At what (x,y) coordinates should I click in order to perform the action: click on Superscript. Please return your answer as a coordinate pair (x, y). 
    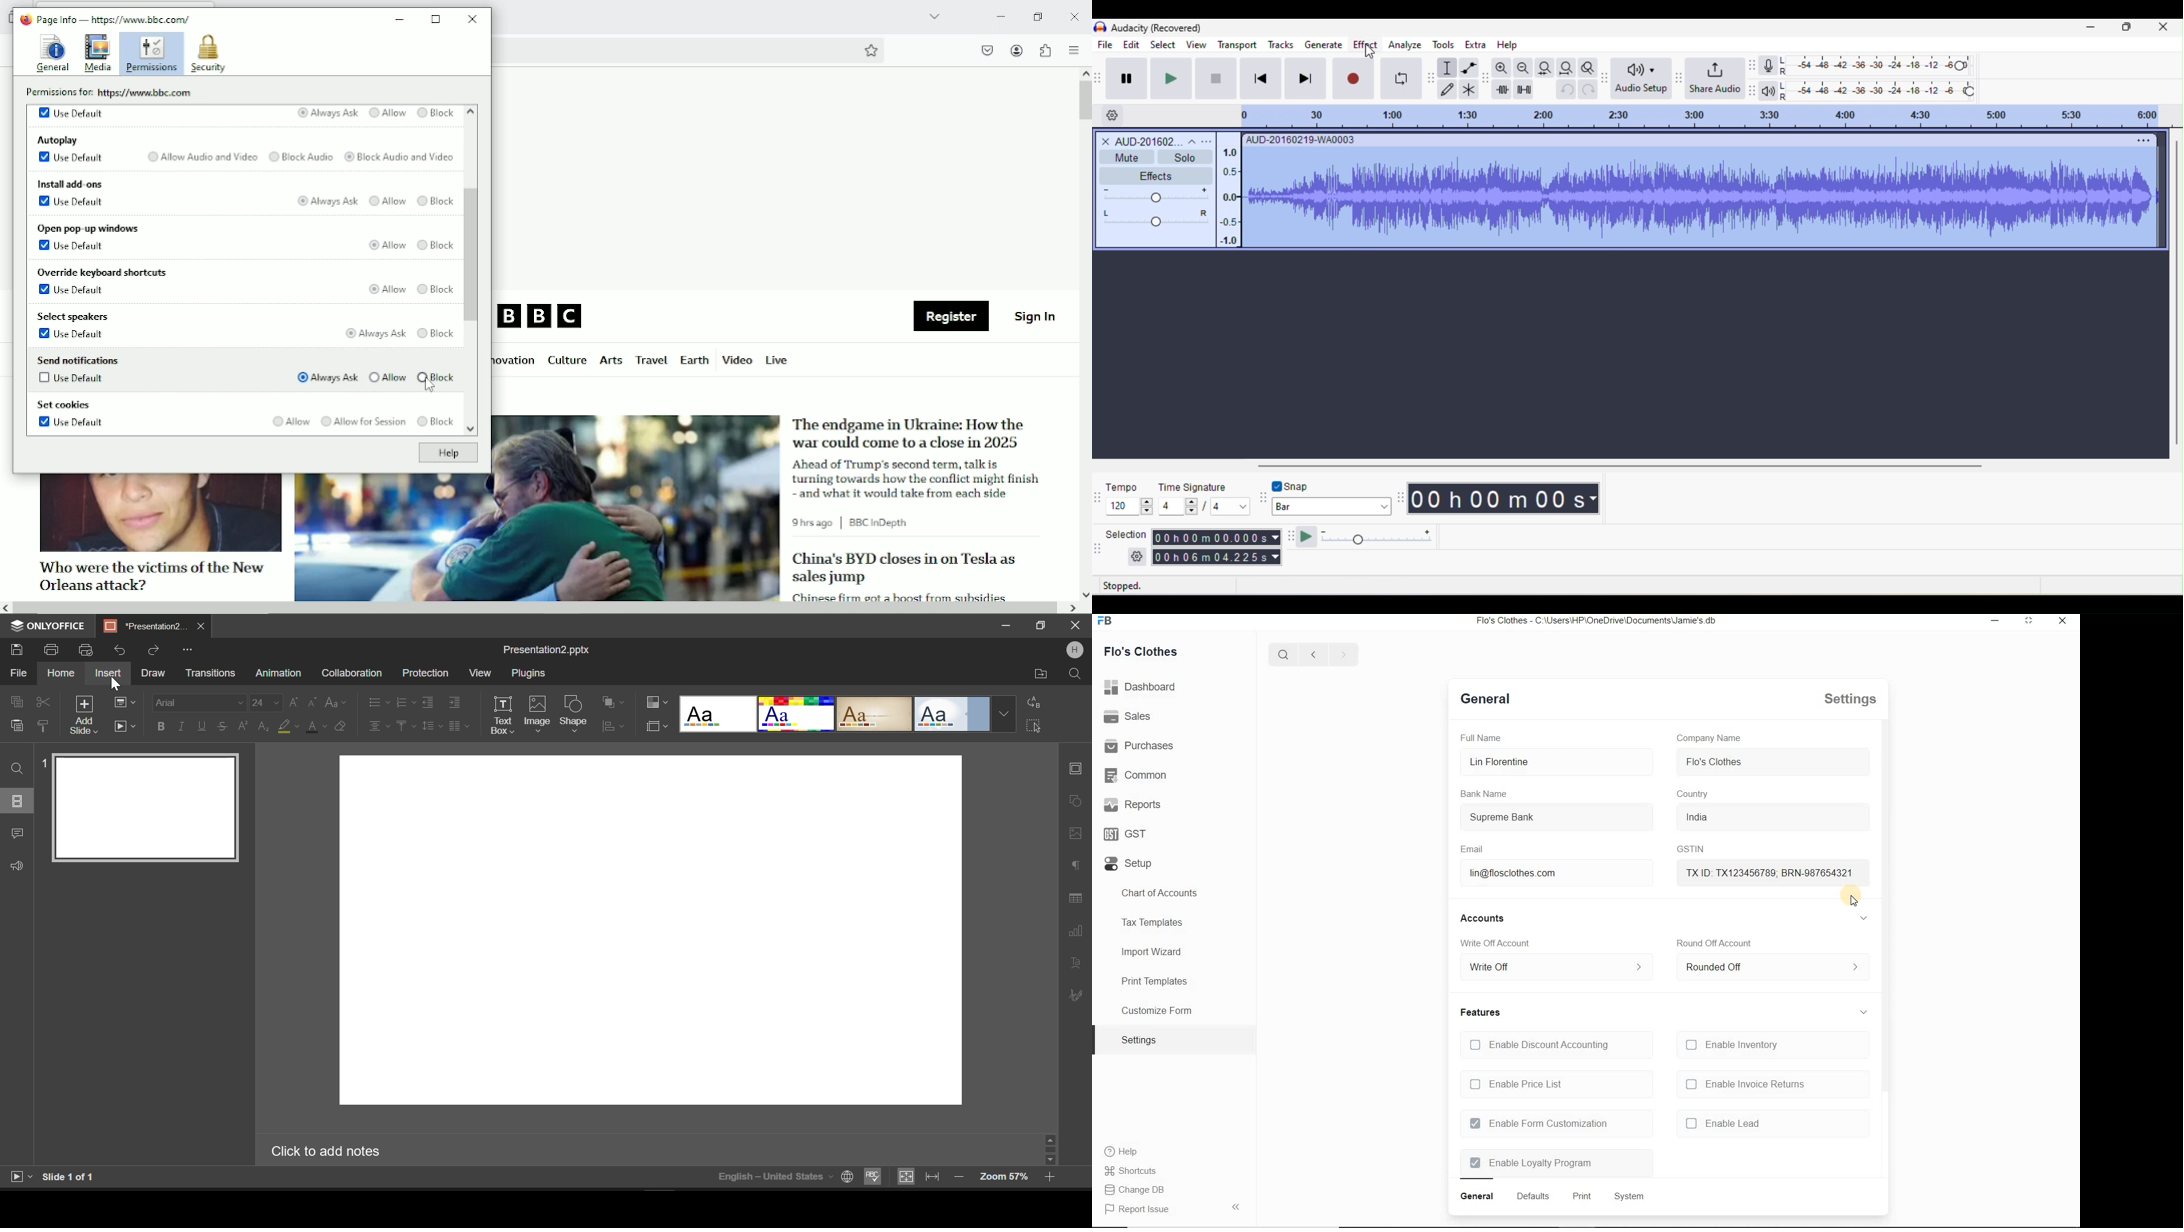
    Looking at the image, I should click on (242, 728).